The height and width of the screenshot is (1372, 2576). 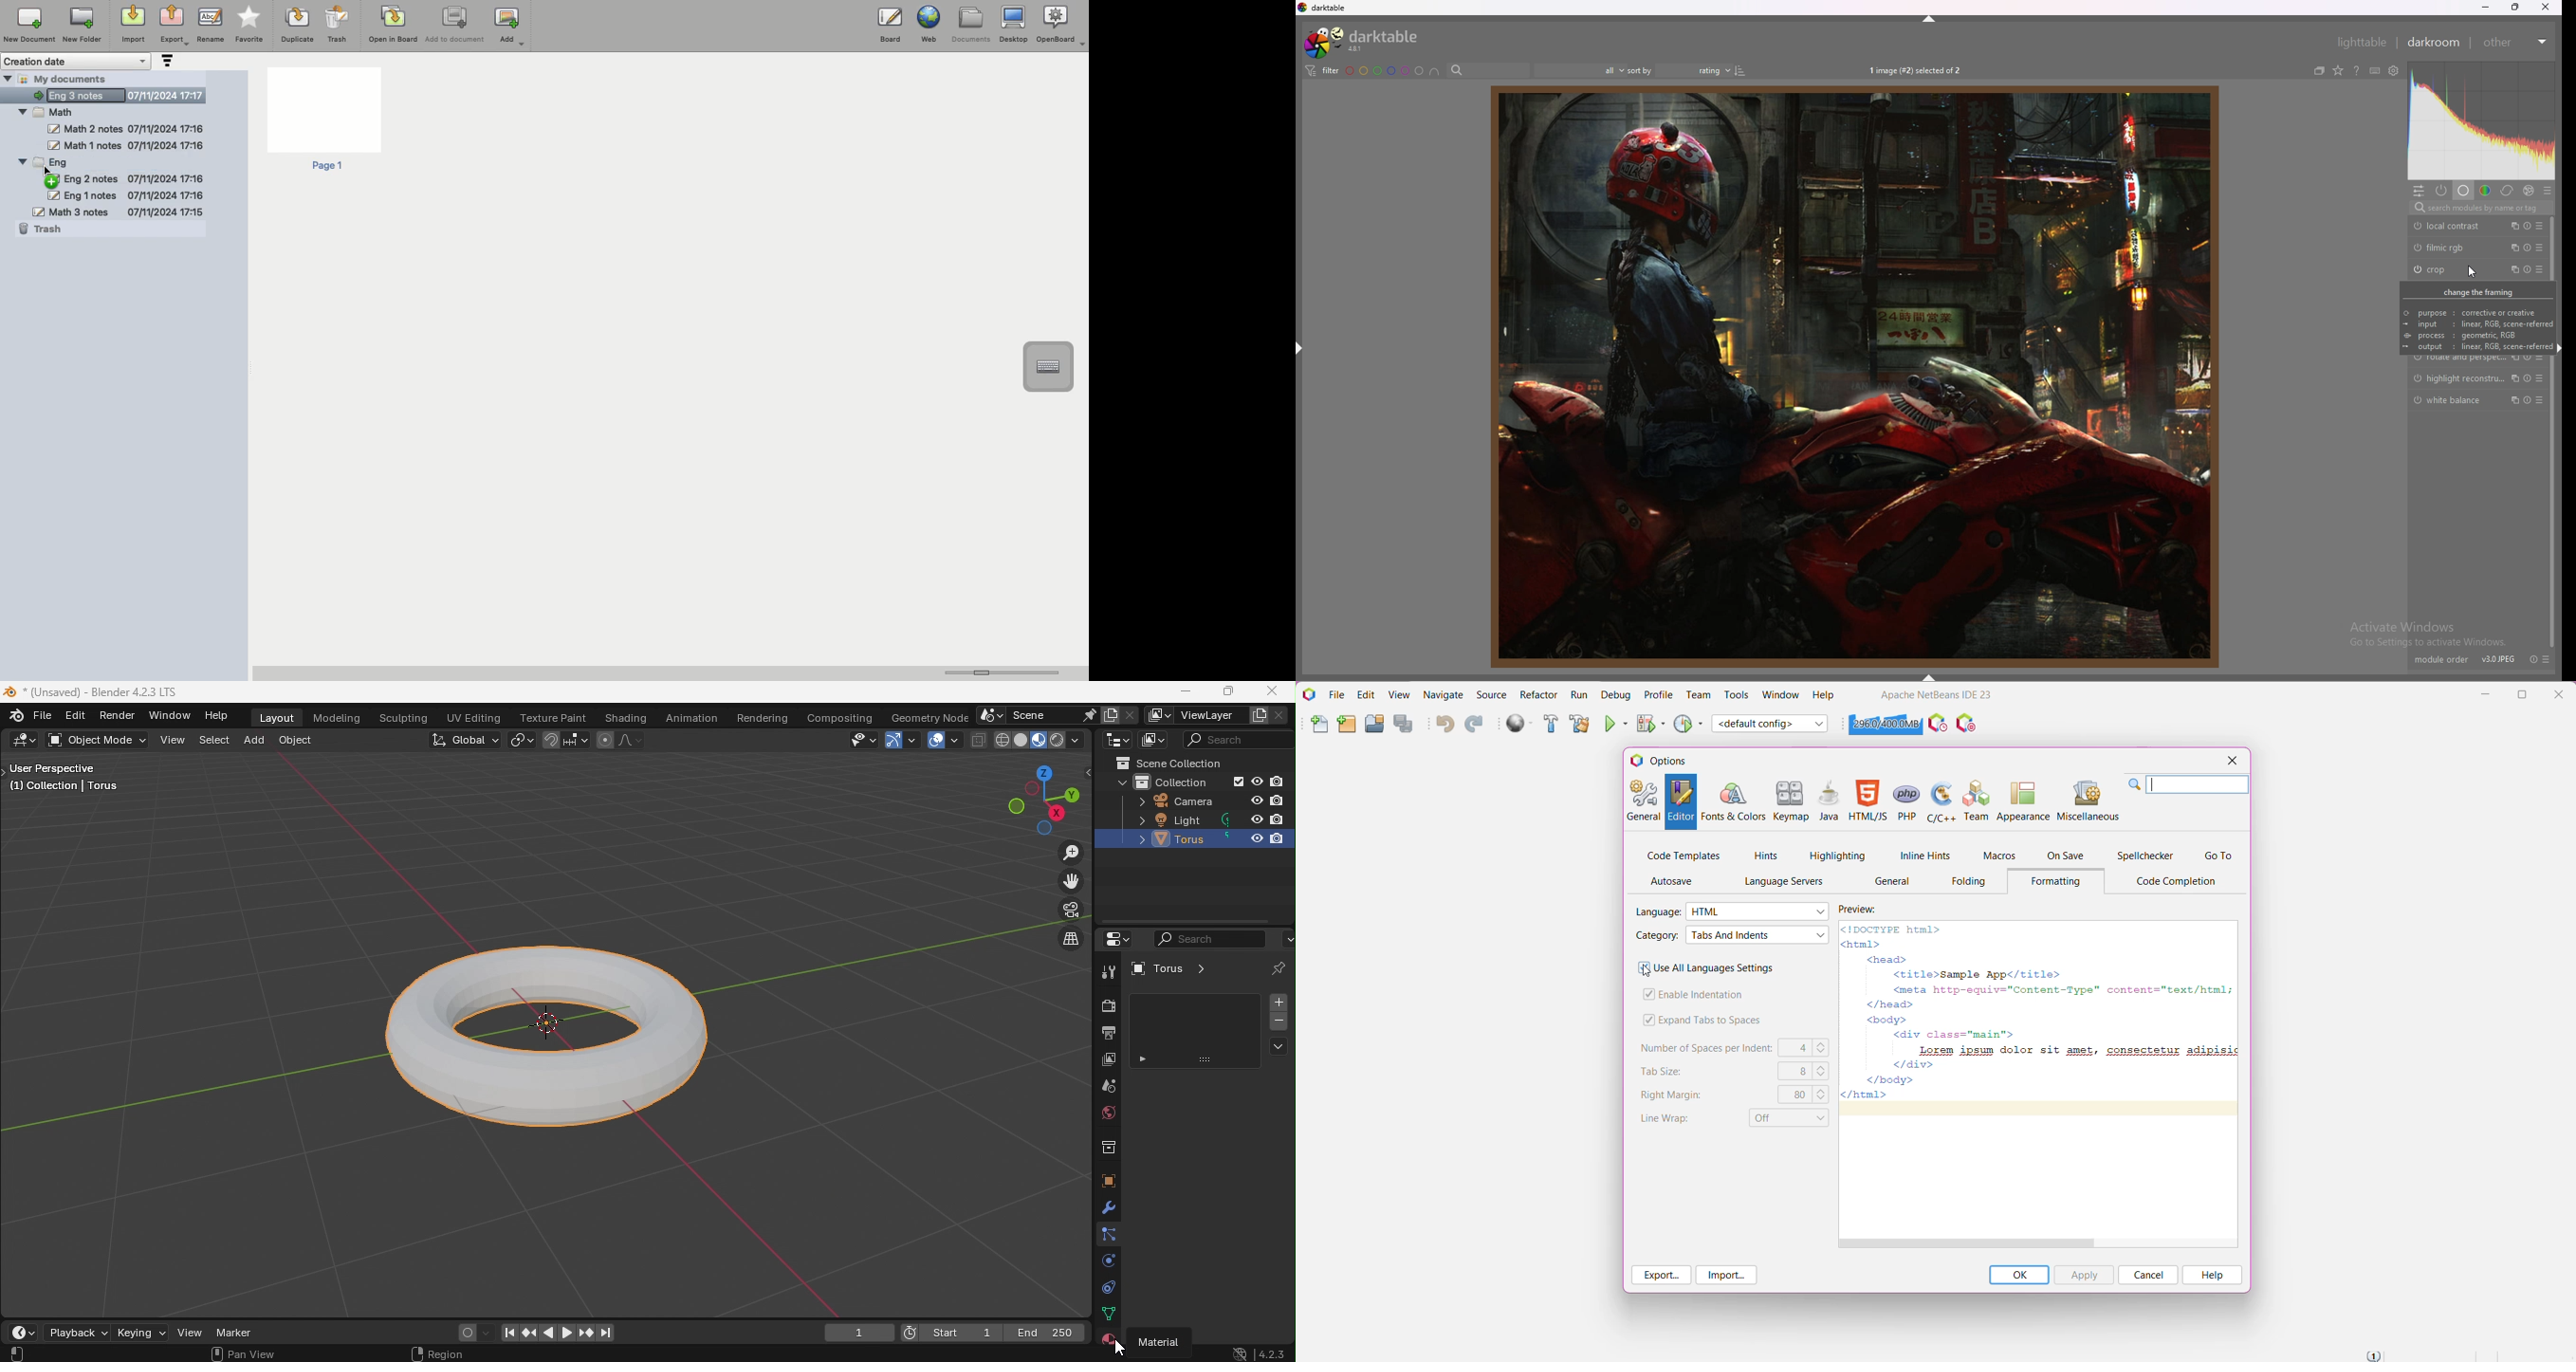 What do you see at coordinates (1156, 820) in the screenshot?
I see `Light` at bounding box center [1156, 820].